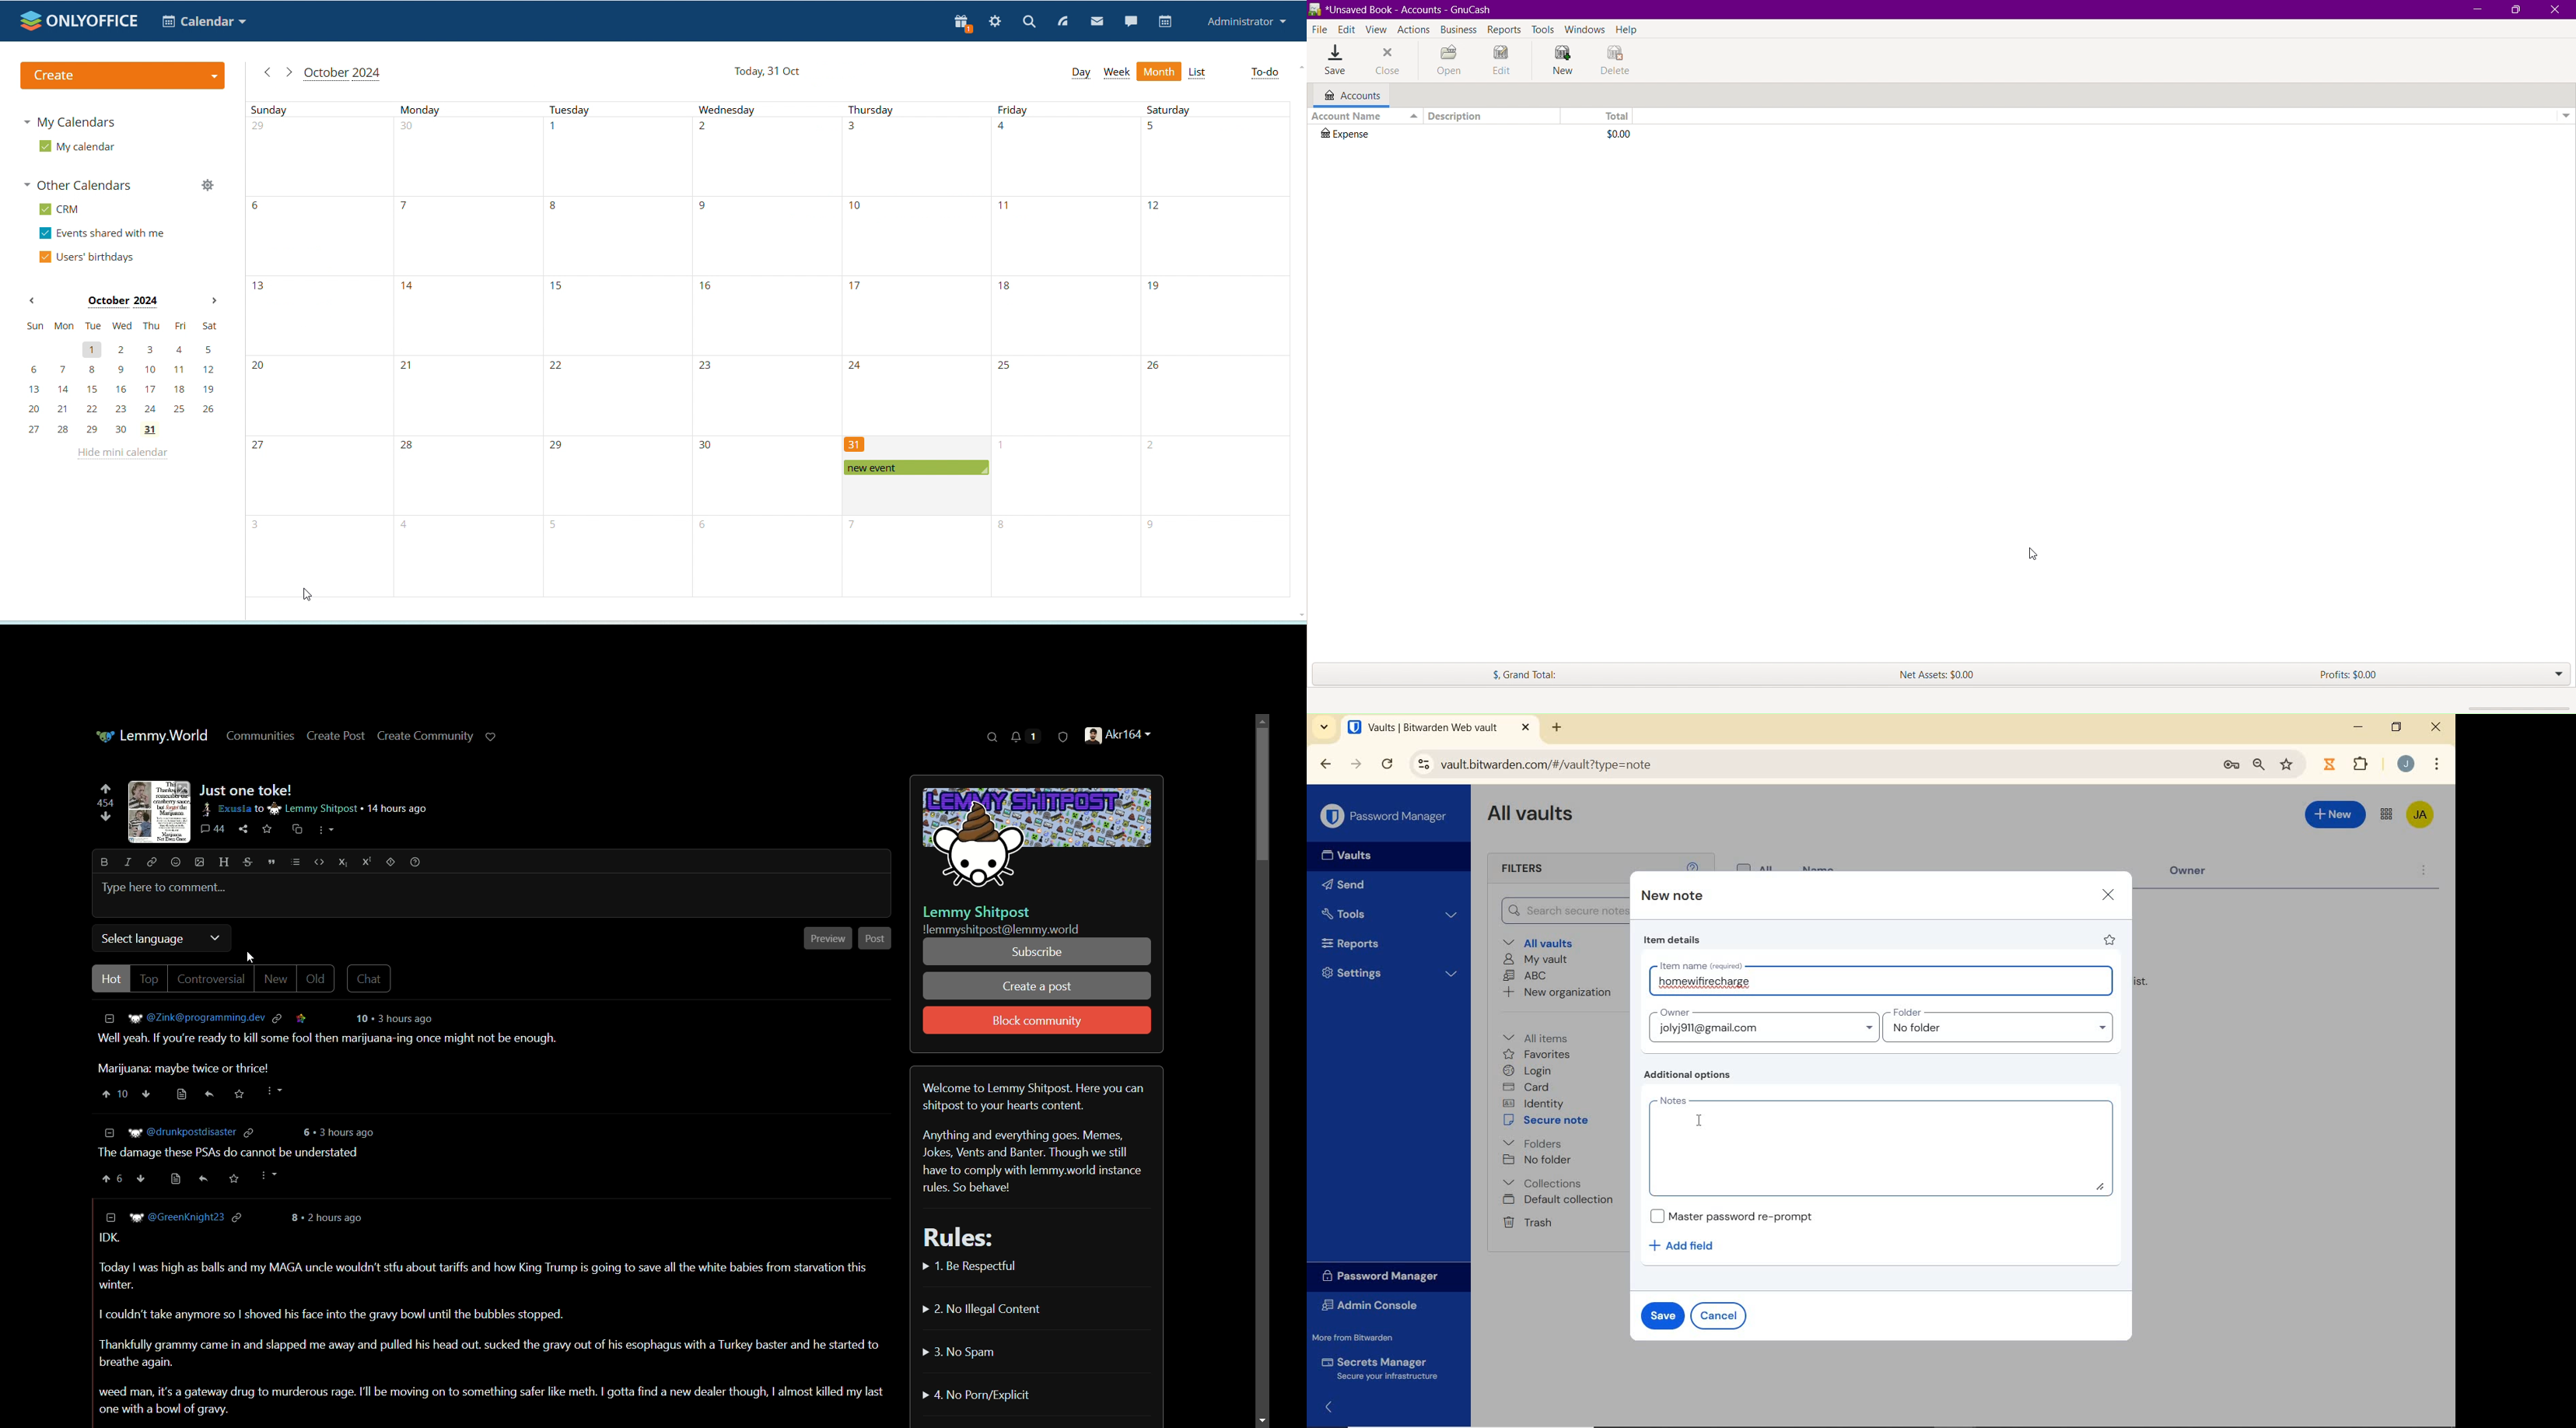 The image size is (2576, 1428). Describe the element at coordinates (1348, 884) in the screenshot. I see `Send` at that location.